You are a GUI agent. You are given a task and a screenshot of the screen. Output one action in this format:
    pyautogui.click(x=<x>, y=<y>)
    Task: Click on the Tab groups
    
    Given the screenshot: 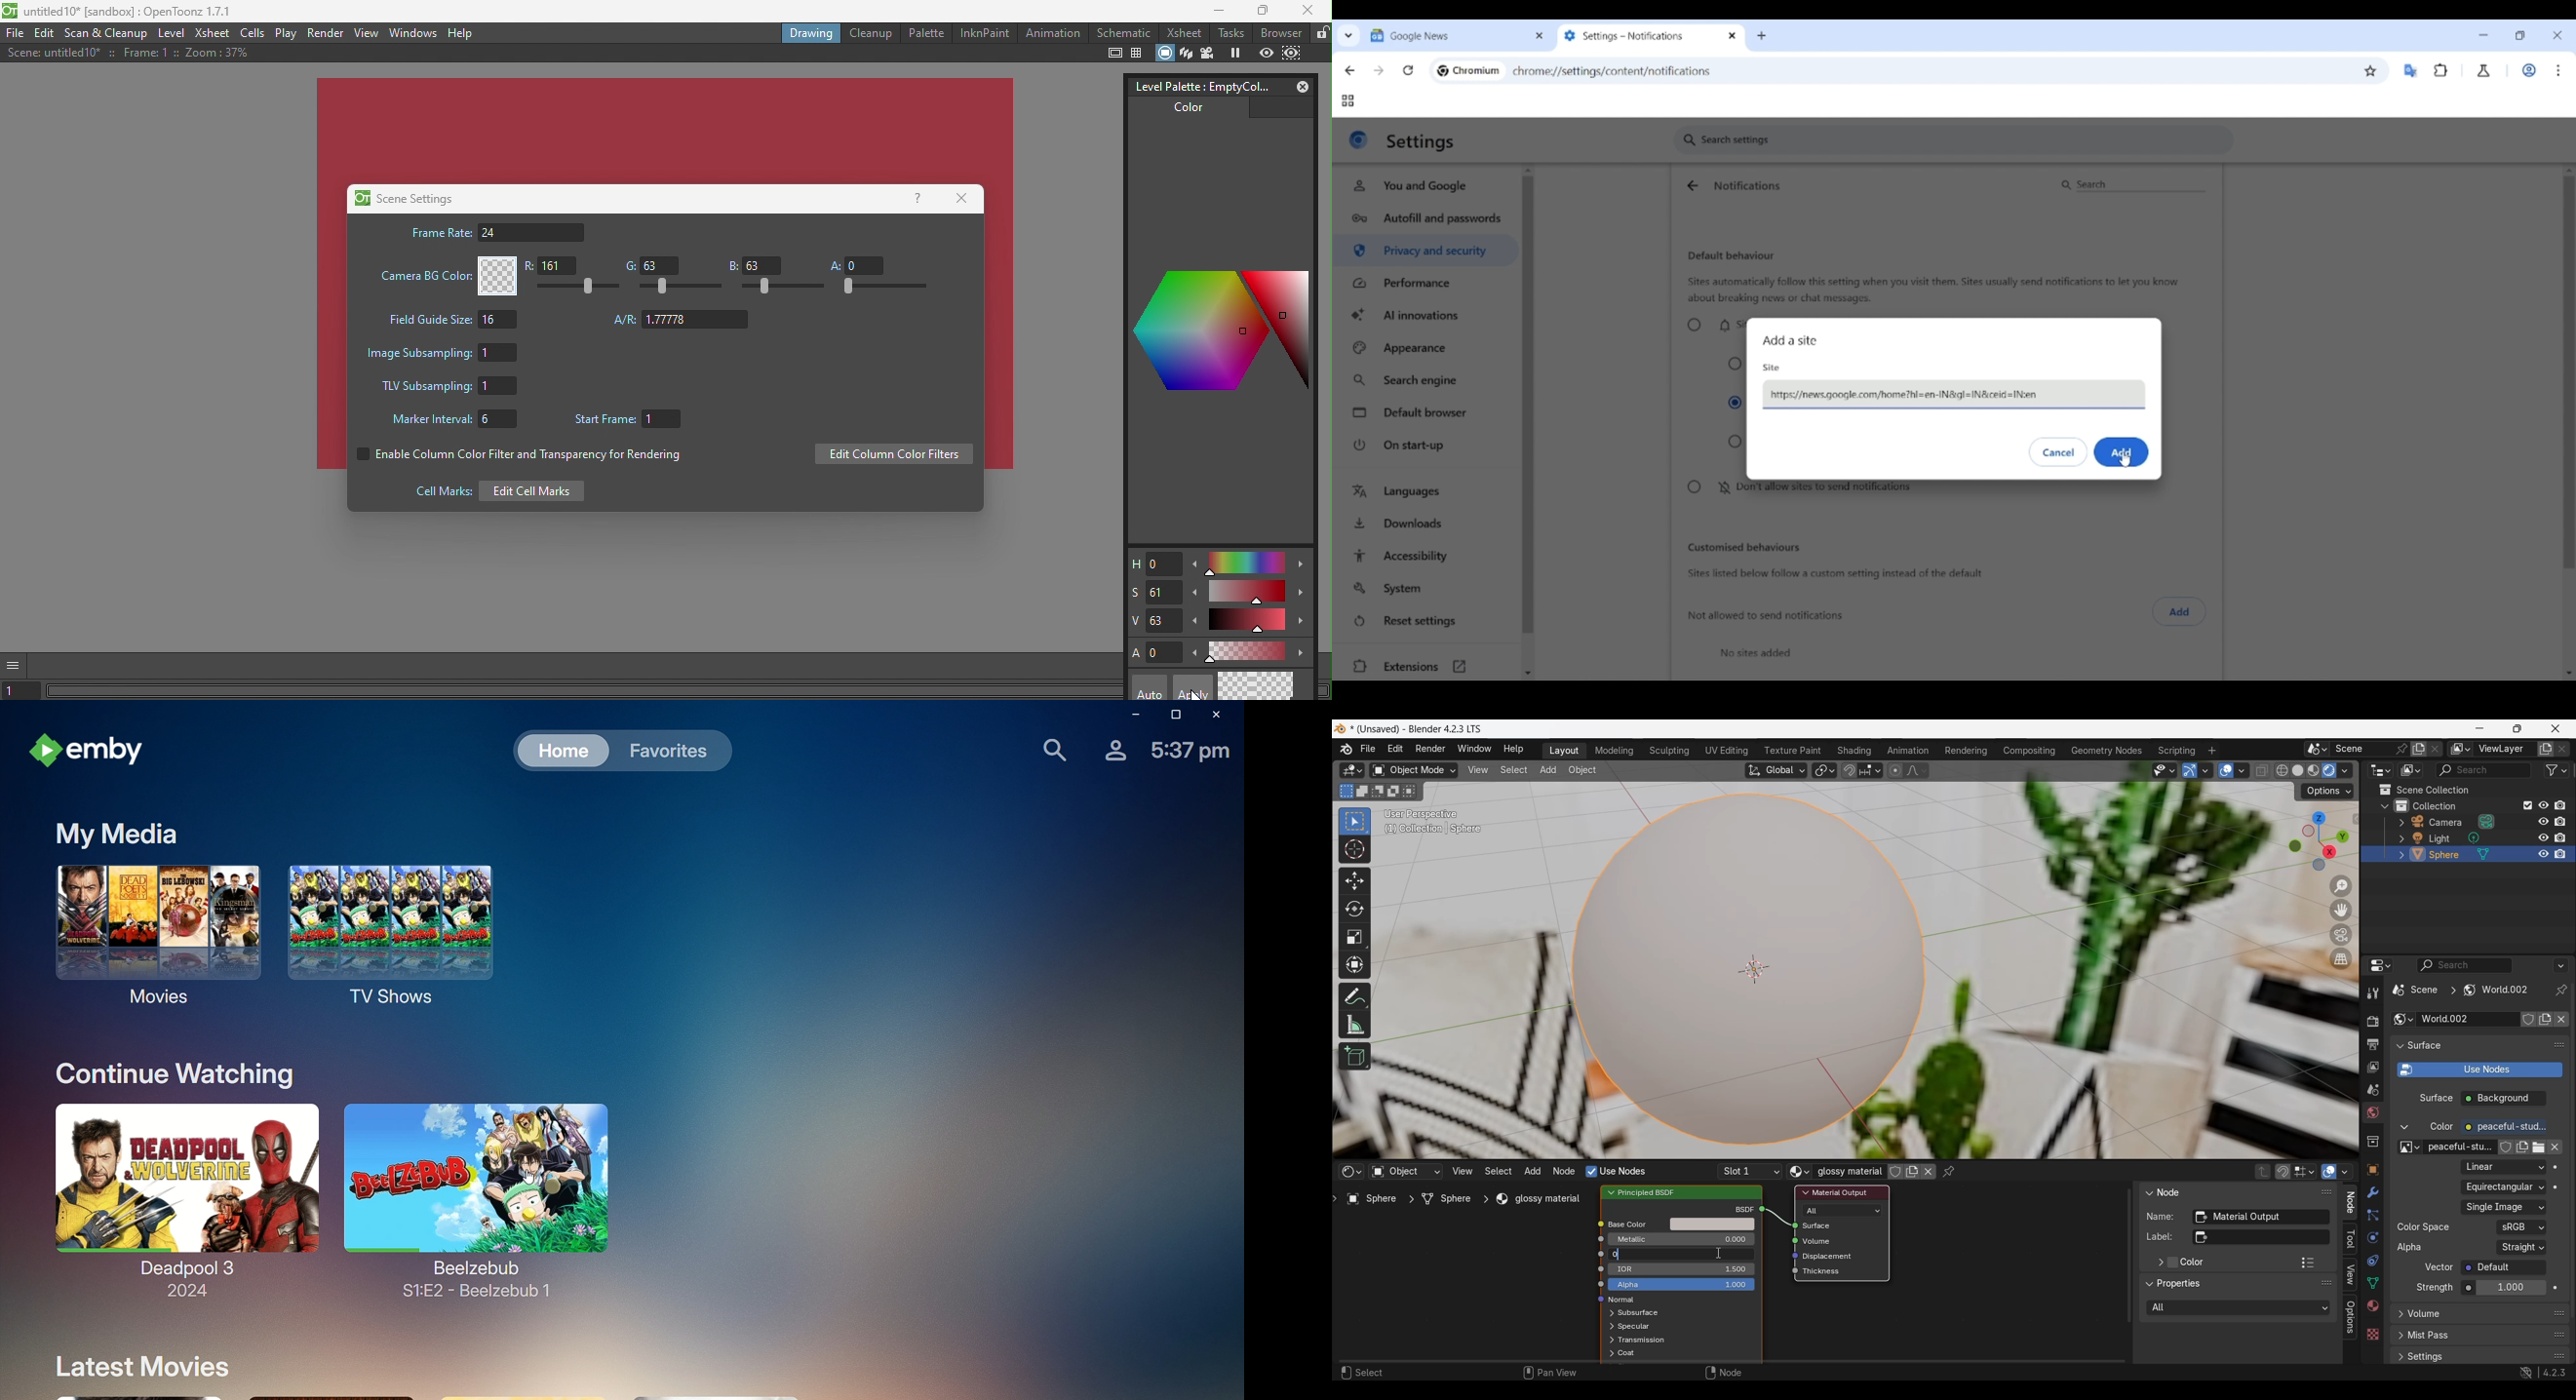 What is the action you would take?
    pyautogui.click(x=1347, y=101)
    